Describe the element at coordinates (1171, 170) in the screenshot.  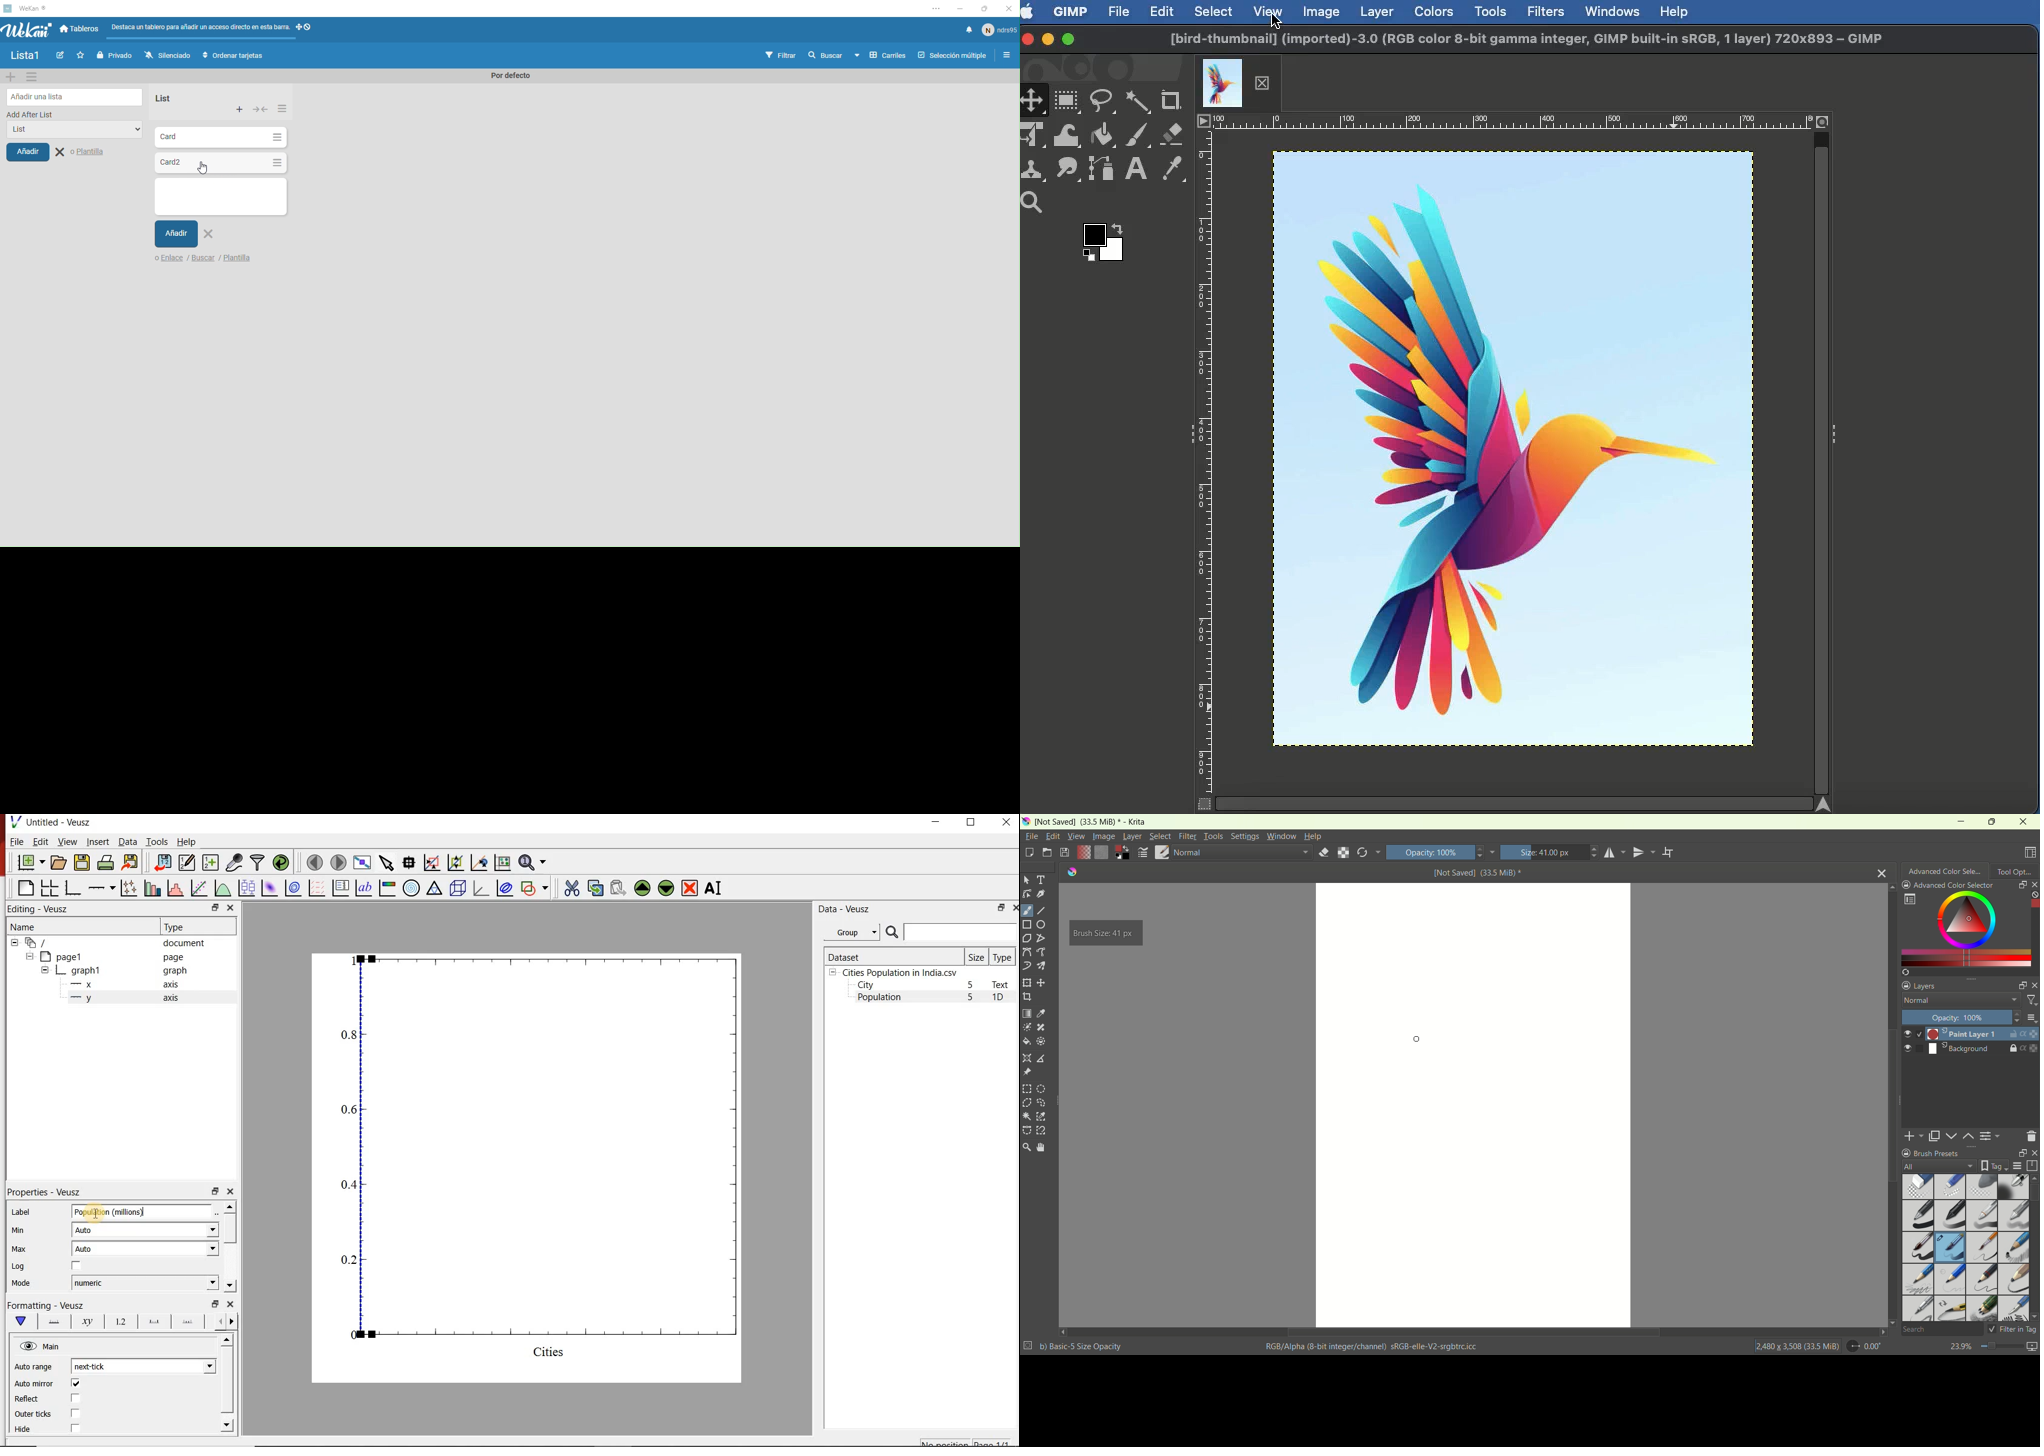
I see `Color picker` at that location.